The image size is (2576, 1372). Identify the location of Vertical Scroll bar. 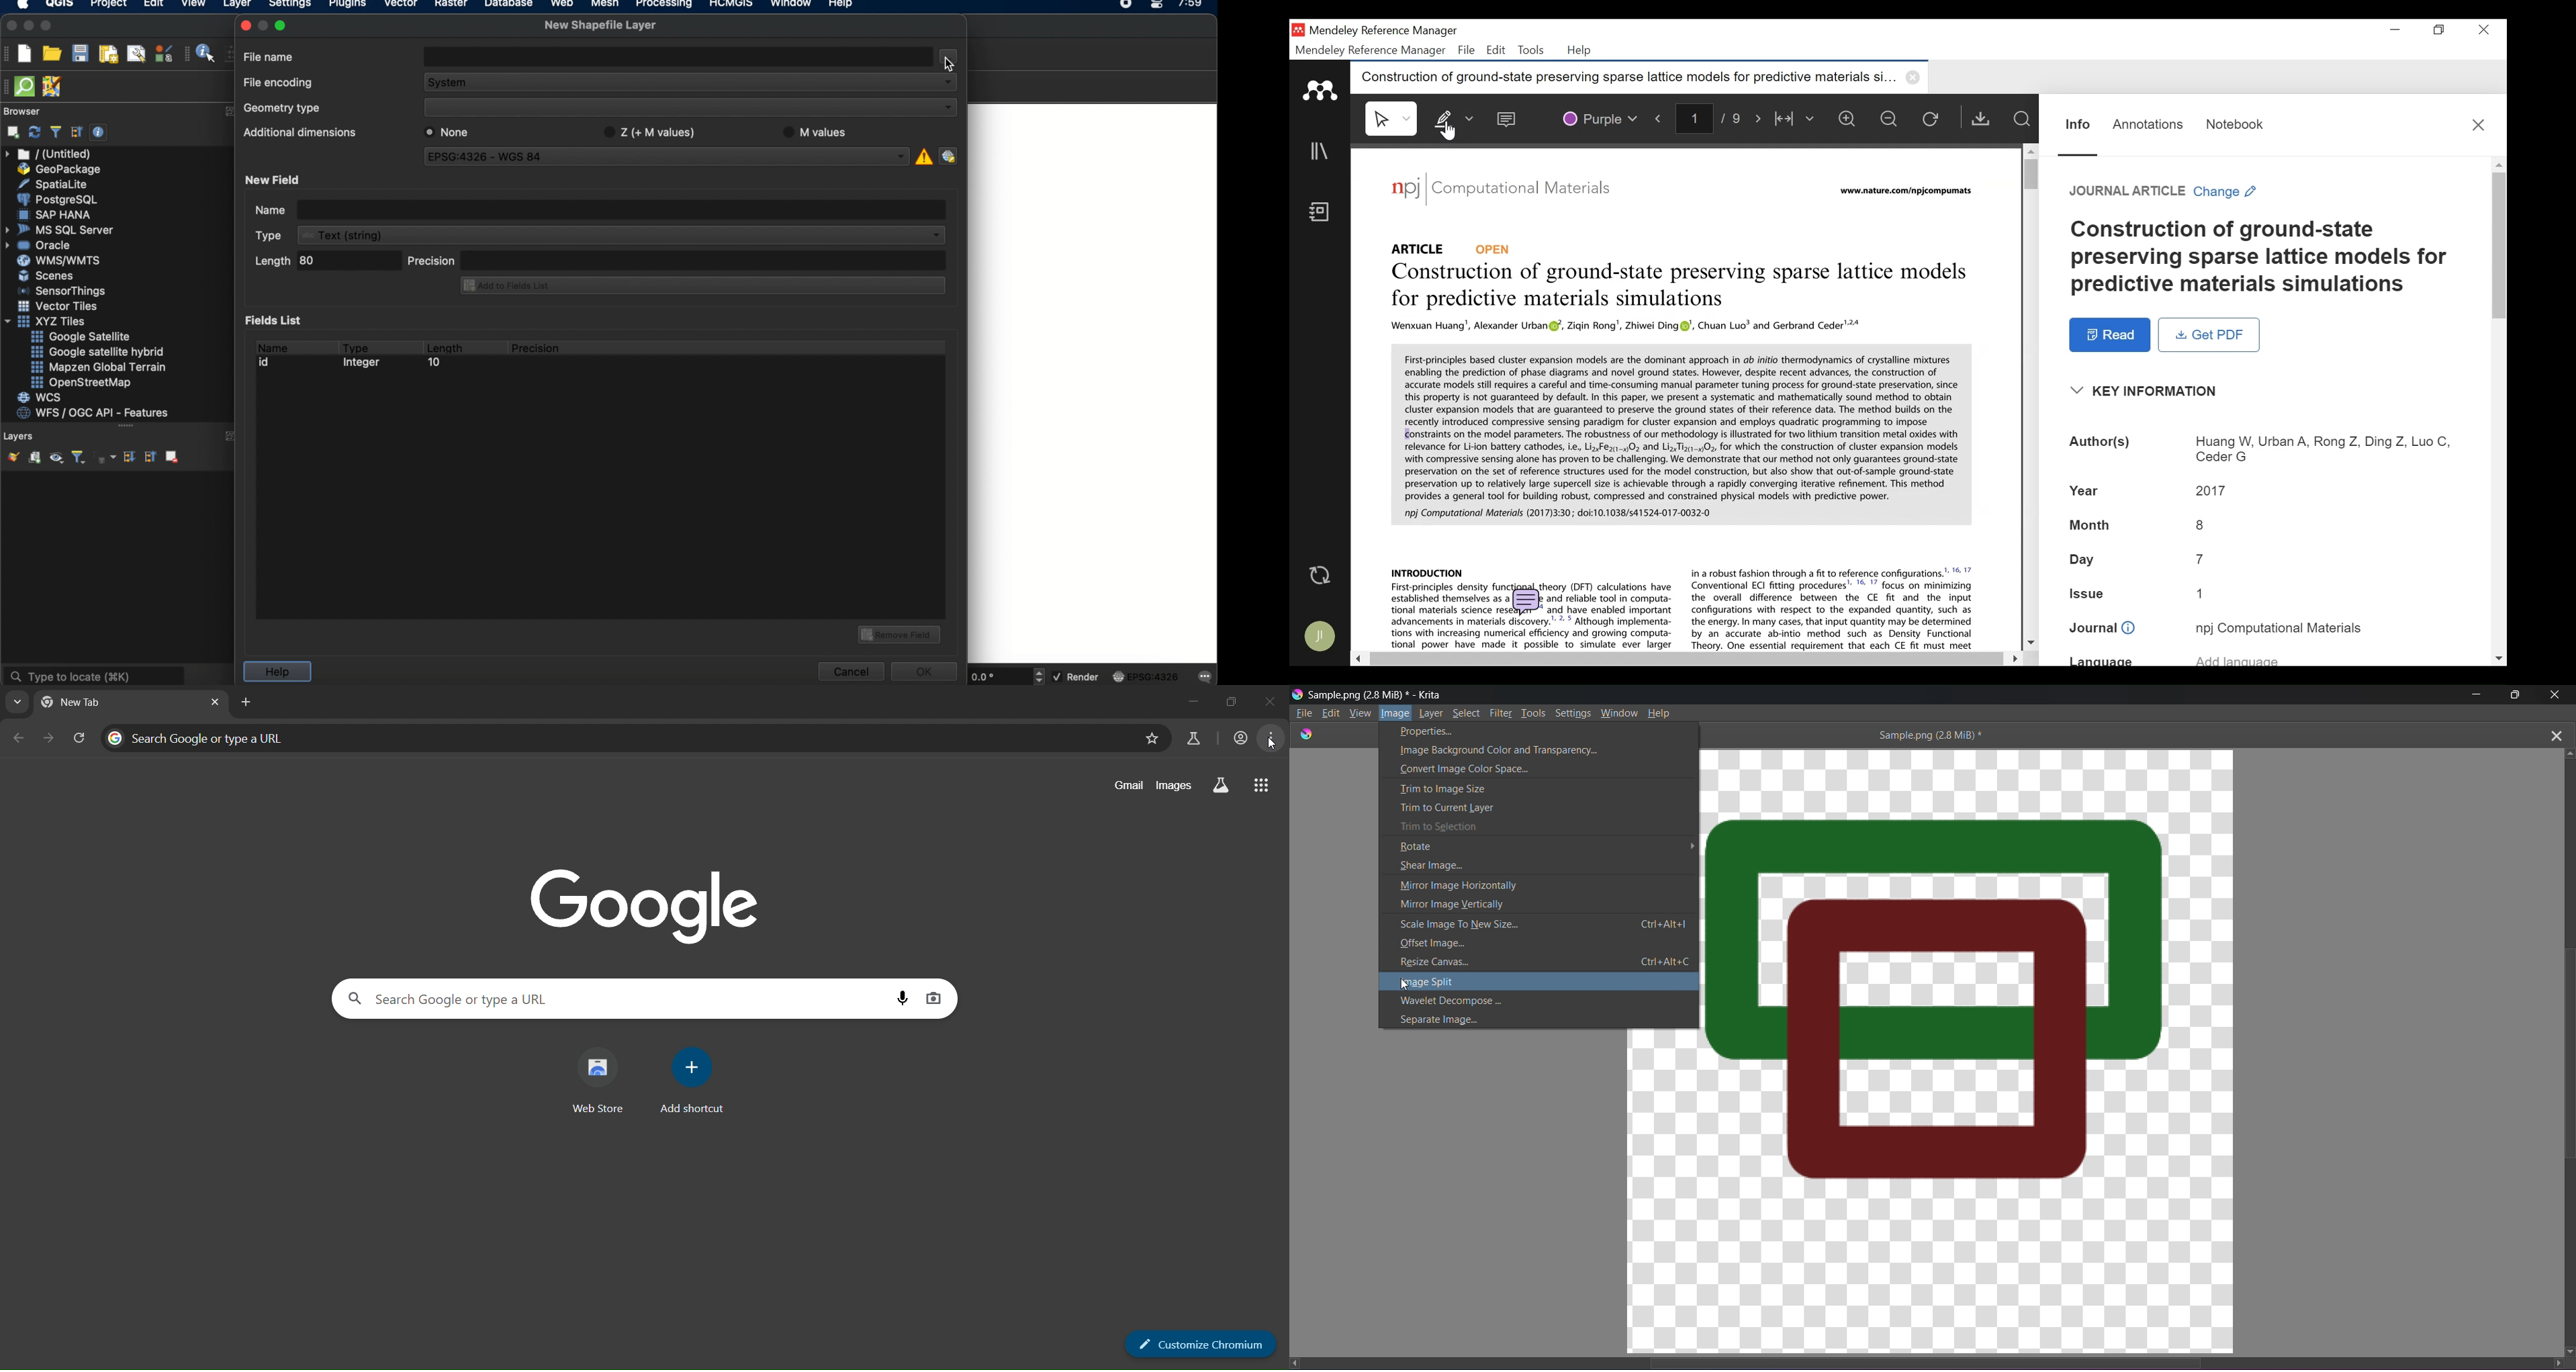
(2027, 173).